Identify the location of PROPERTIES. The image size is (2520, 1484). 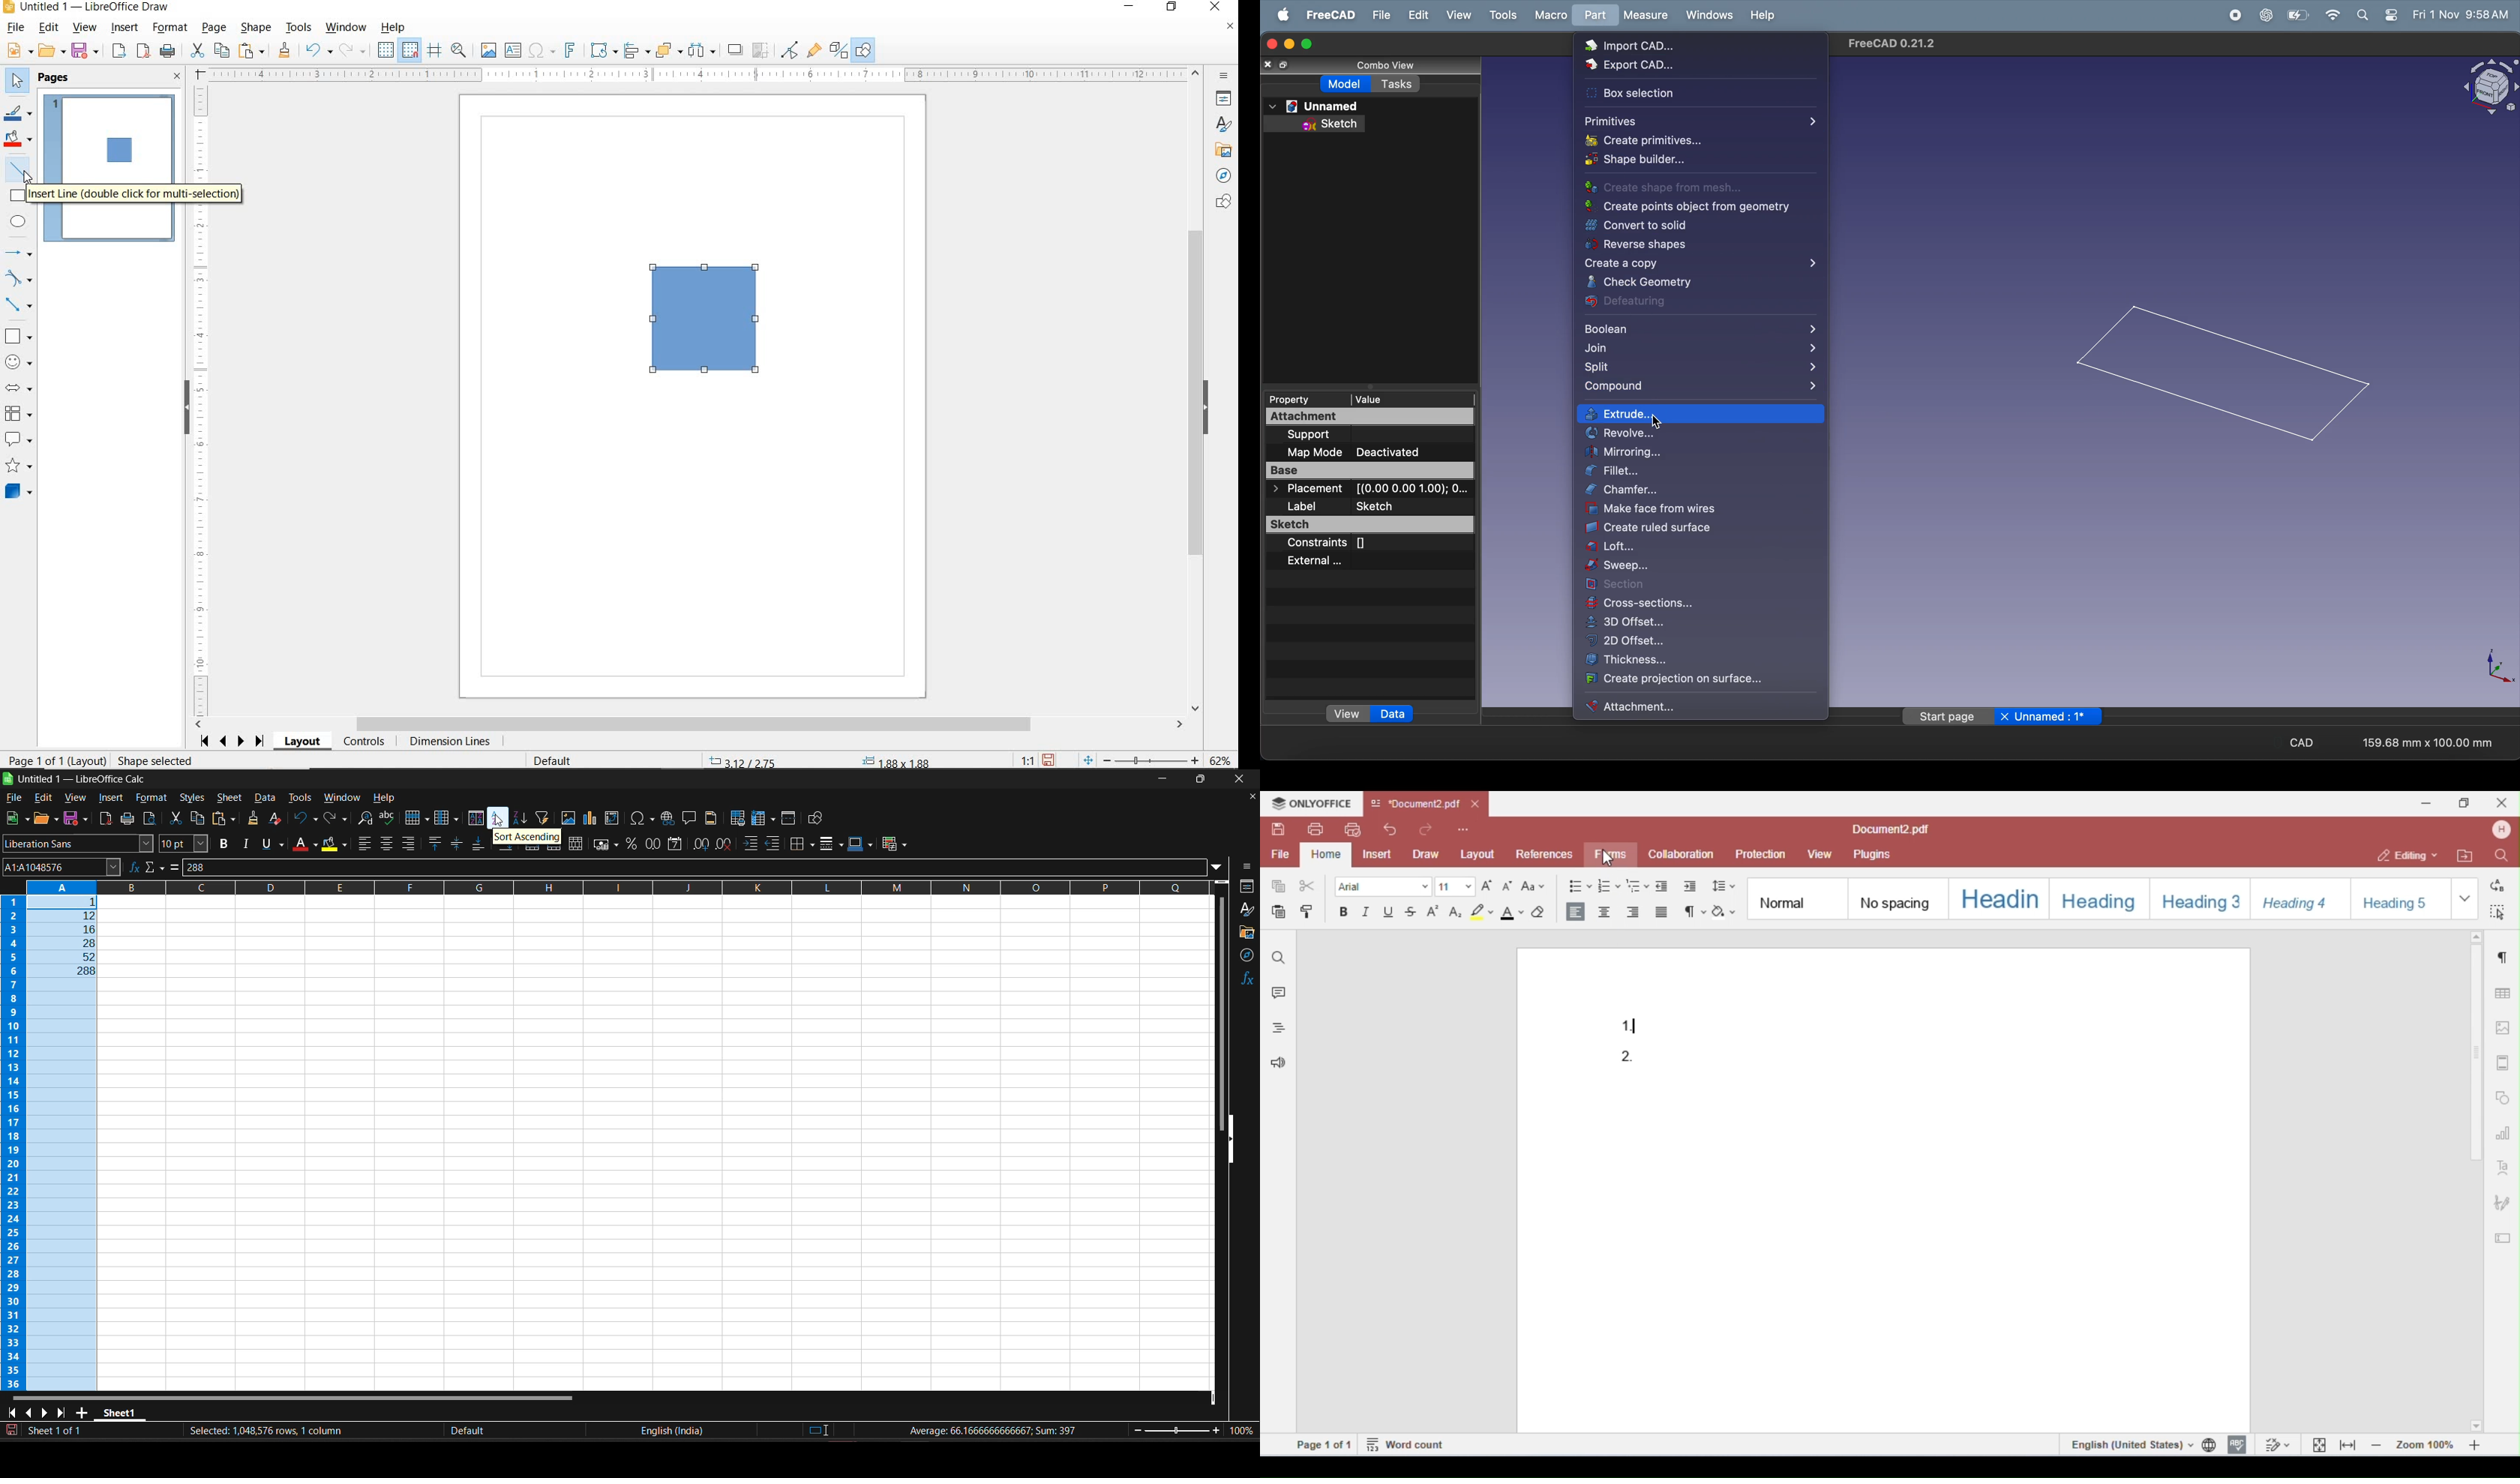
(1221, 100).